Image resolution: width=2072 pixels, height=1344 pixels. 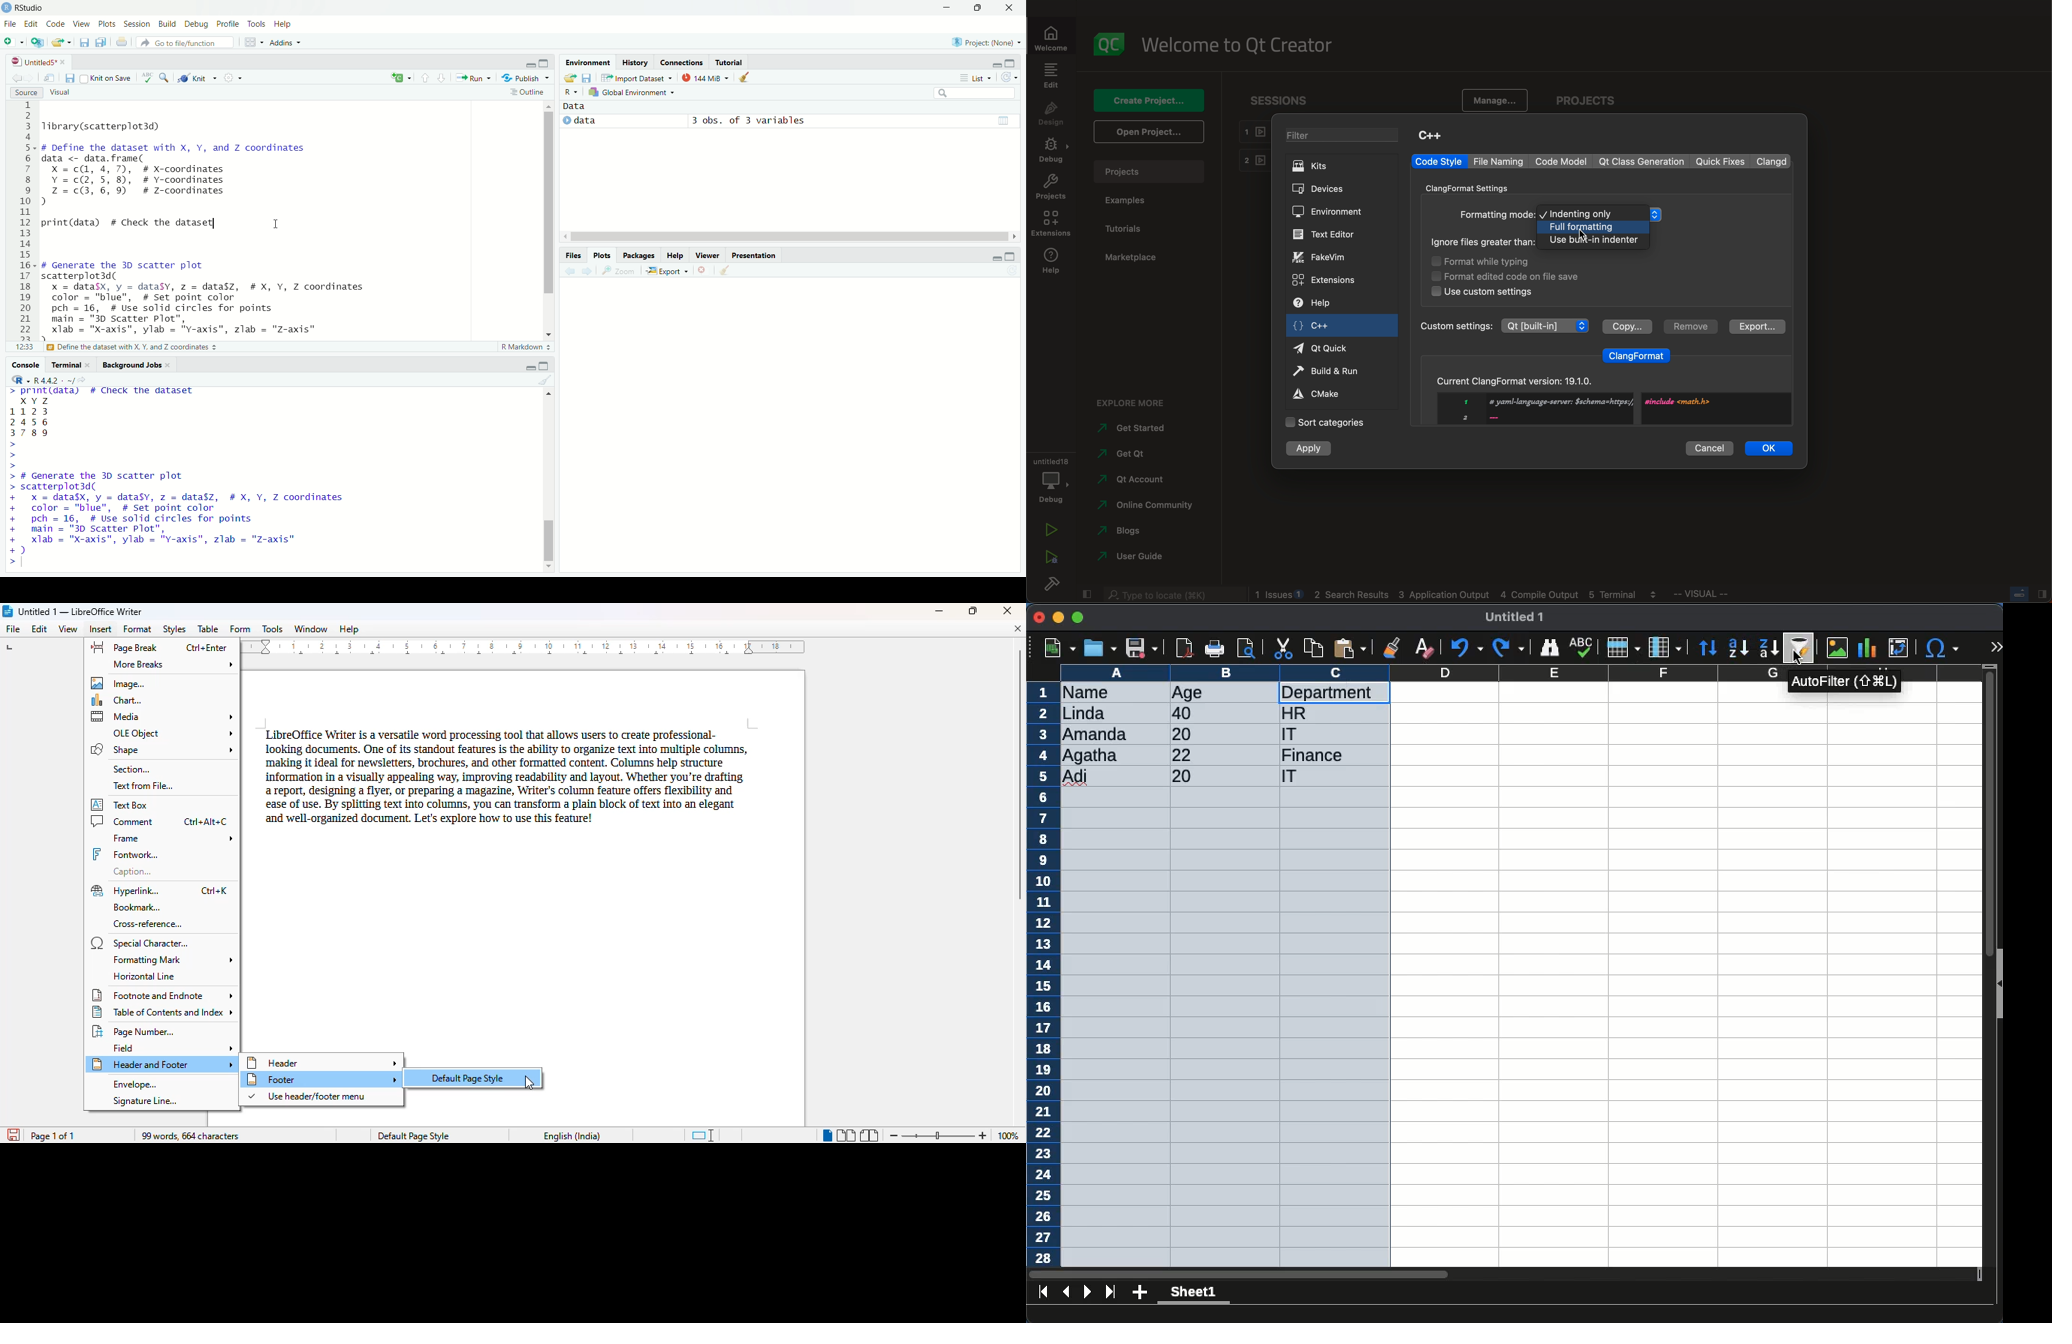 I want to click on global environment, so click(x=637, y=93).